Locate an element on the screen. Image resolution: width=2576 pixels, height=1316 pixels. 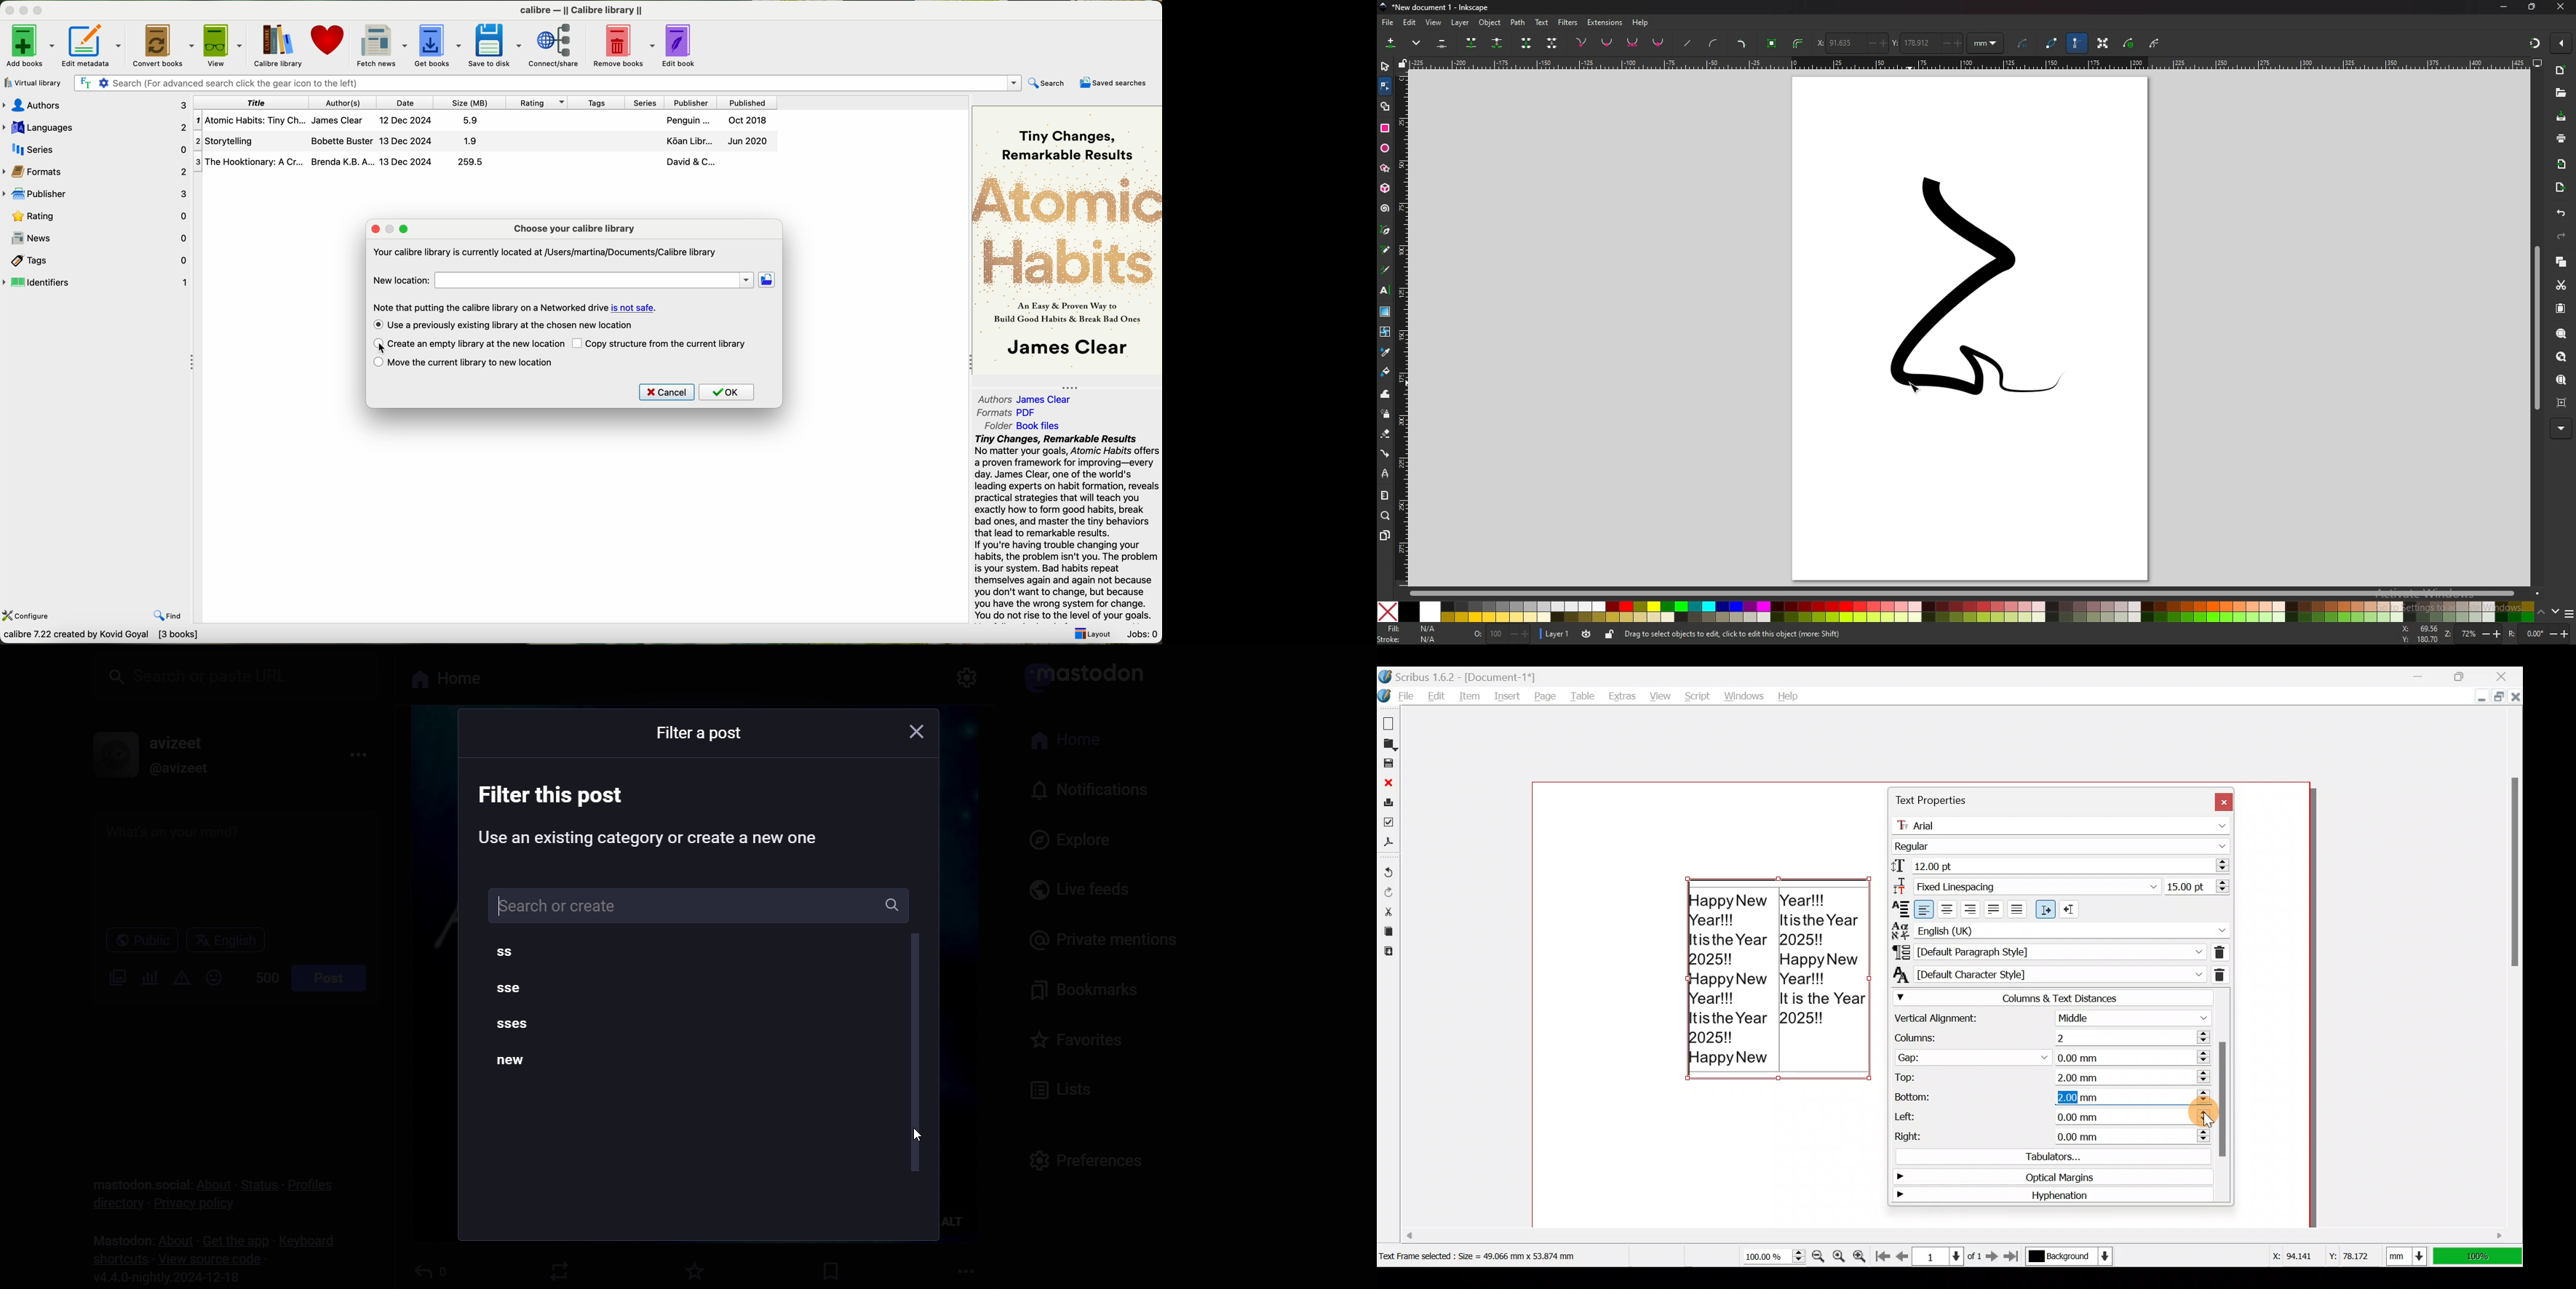
Align text right is located at coordinates (1973, 908).